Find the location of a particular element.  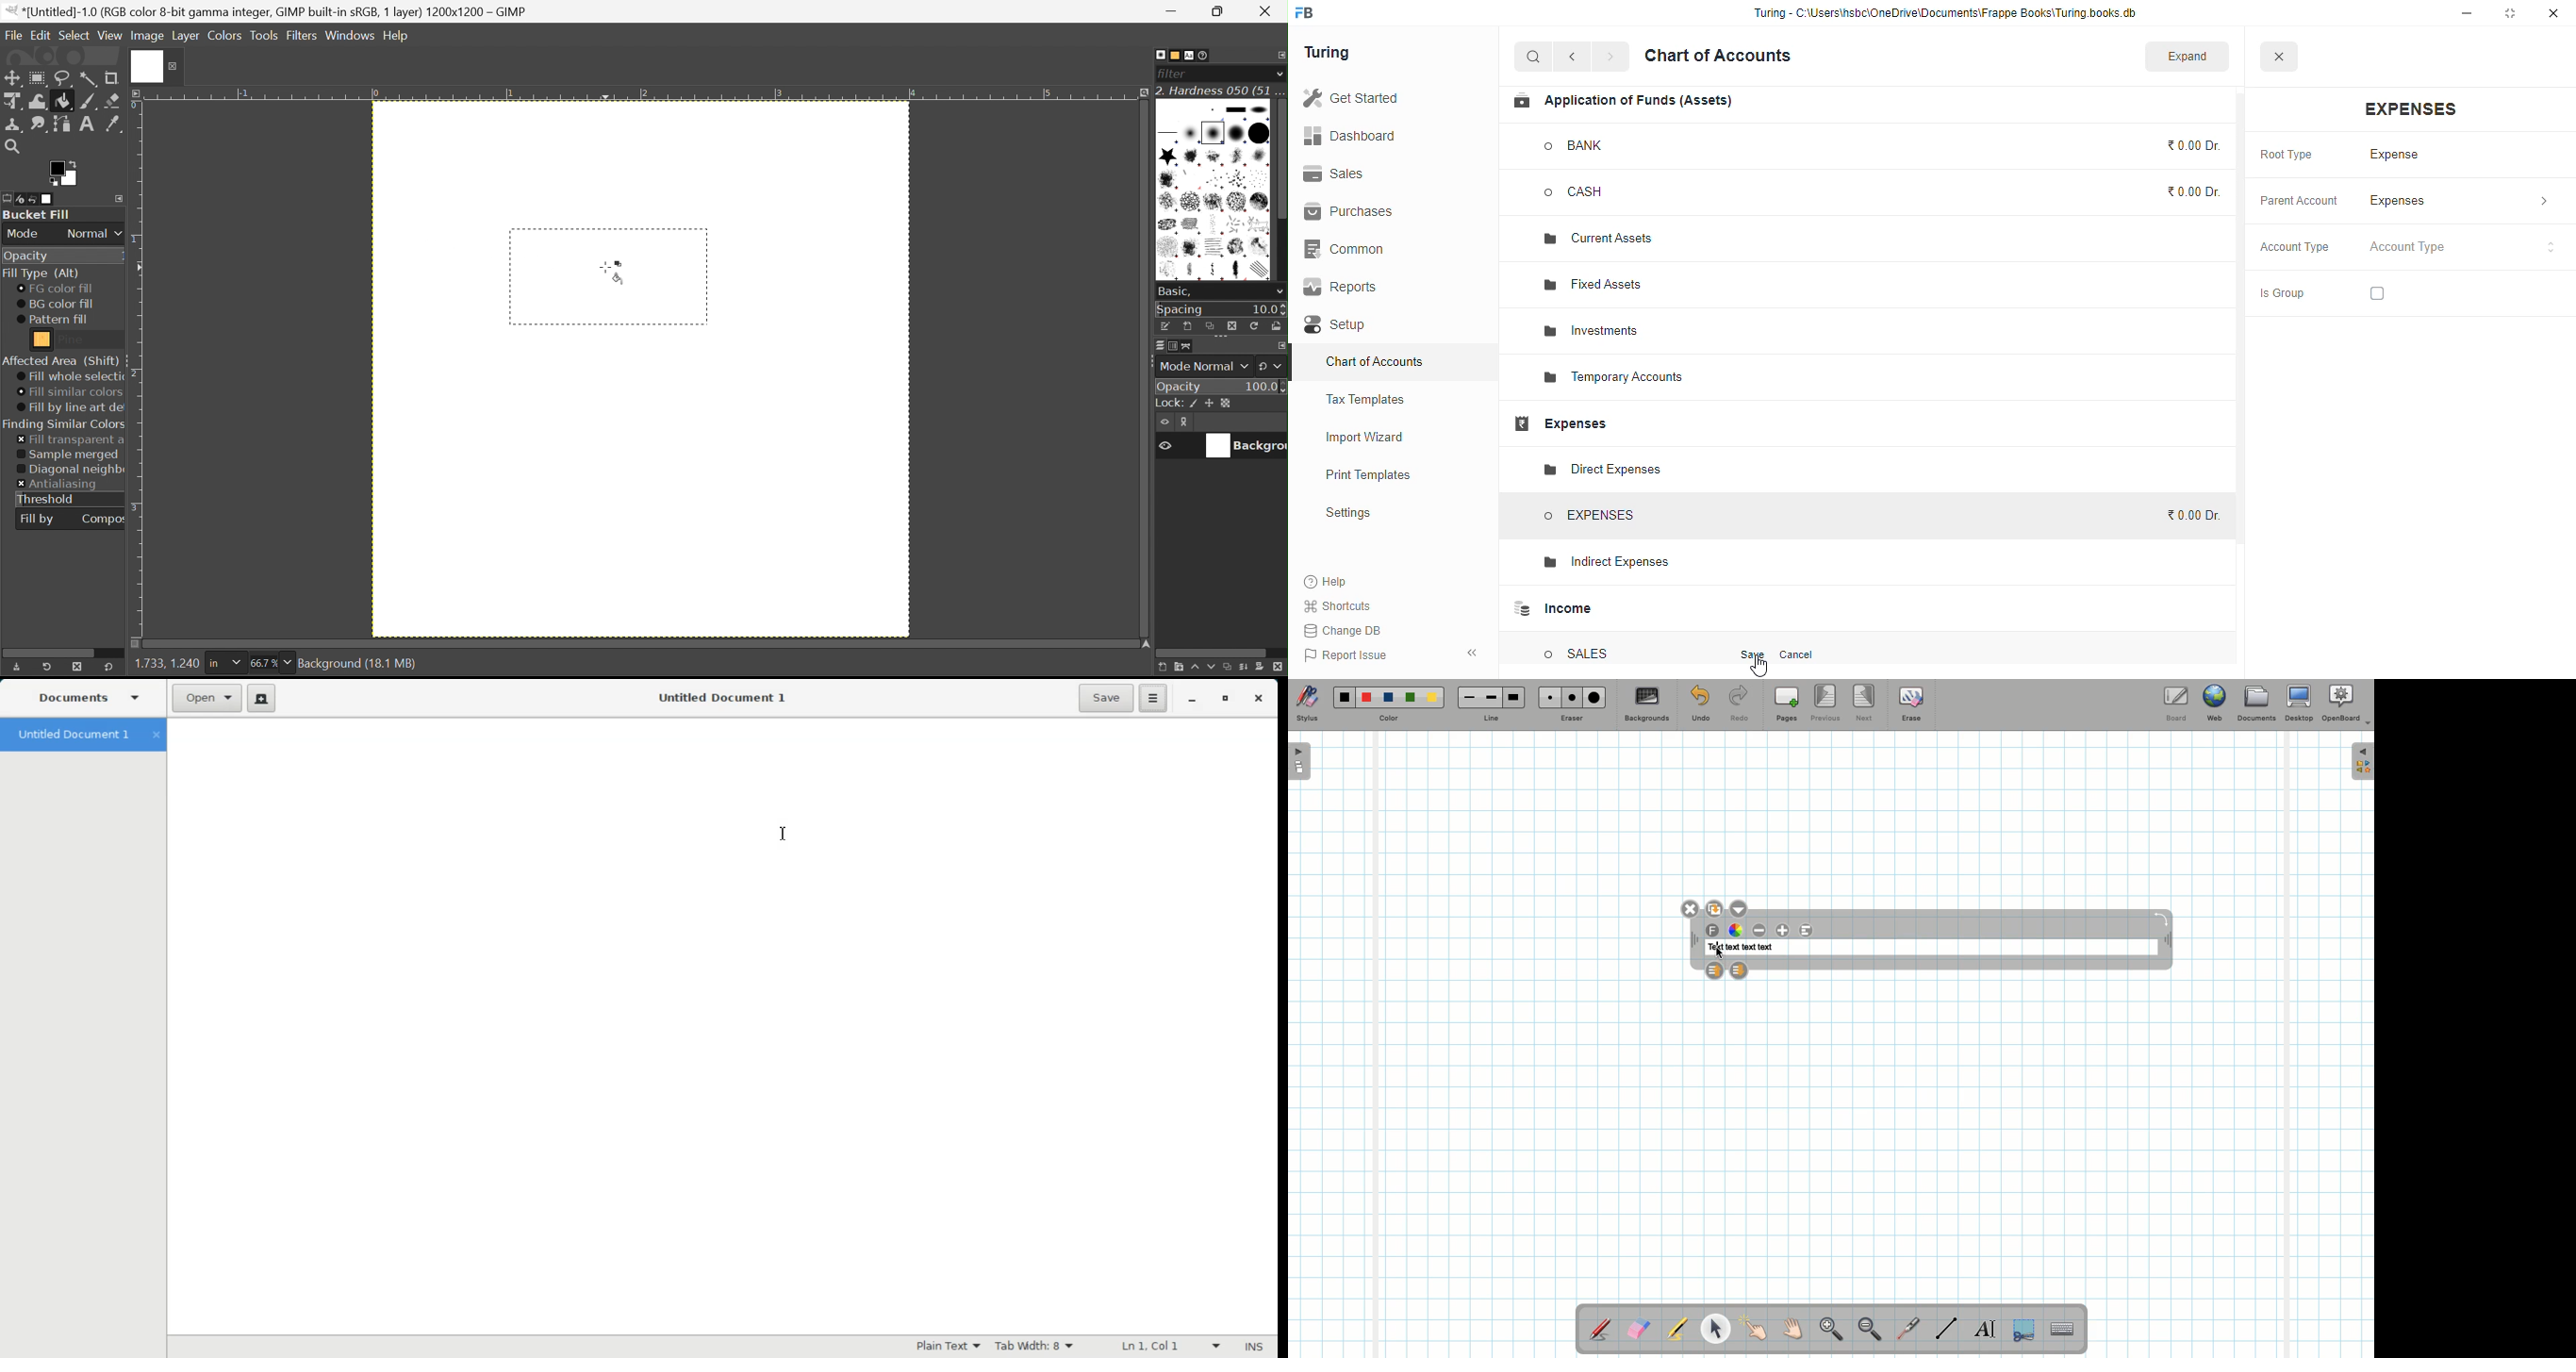

Layer is located at coordinates (186, 36).